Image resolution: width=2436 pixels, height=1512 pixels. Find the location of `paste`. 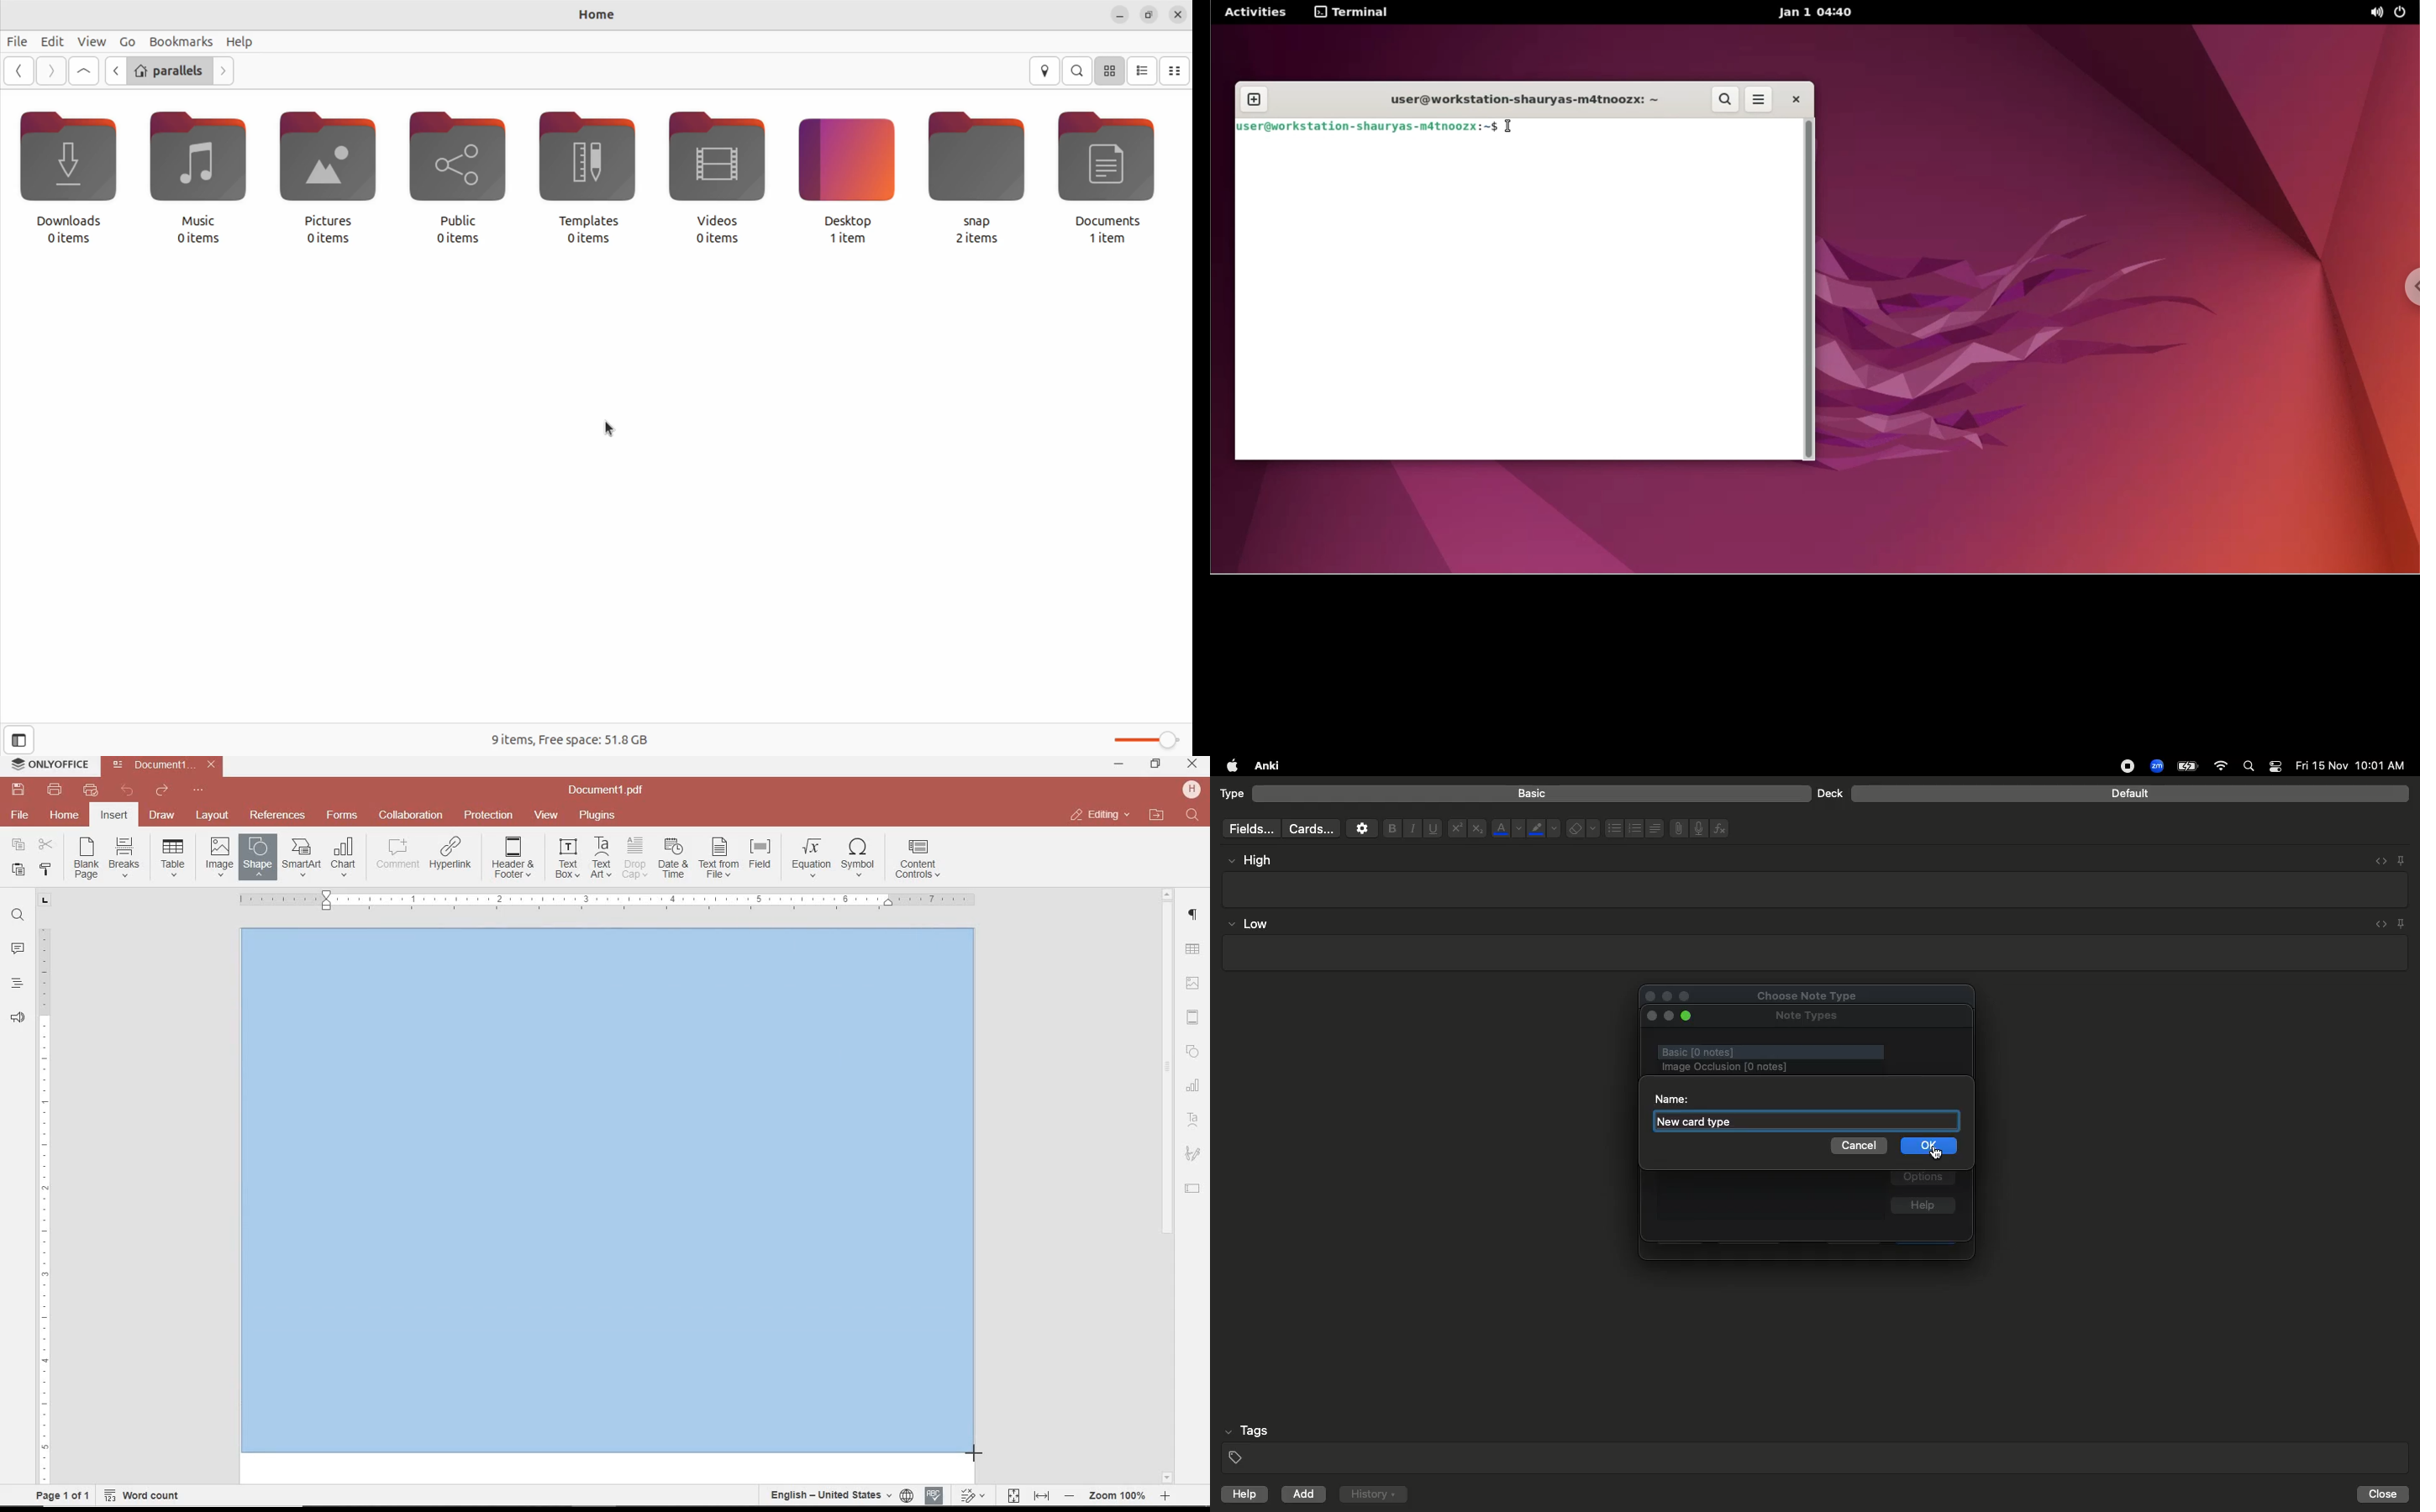

paste is located at coordinates (17, 869).